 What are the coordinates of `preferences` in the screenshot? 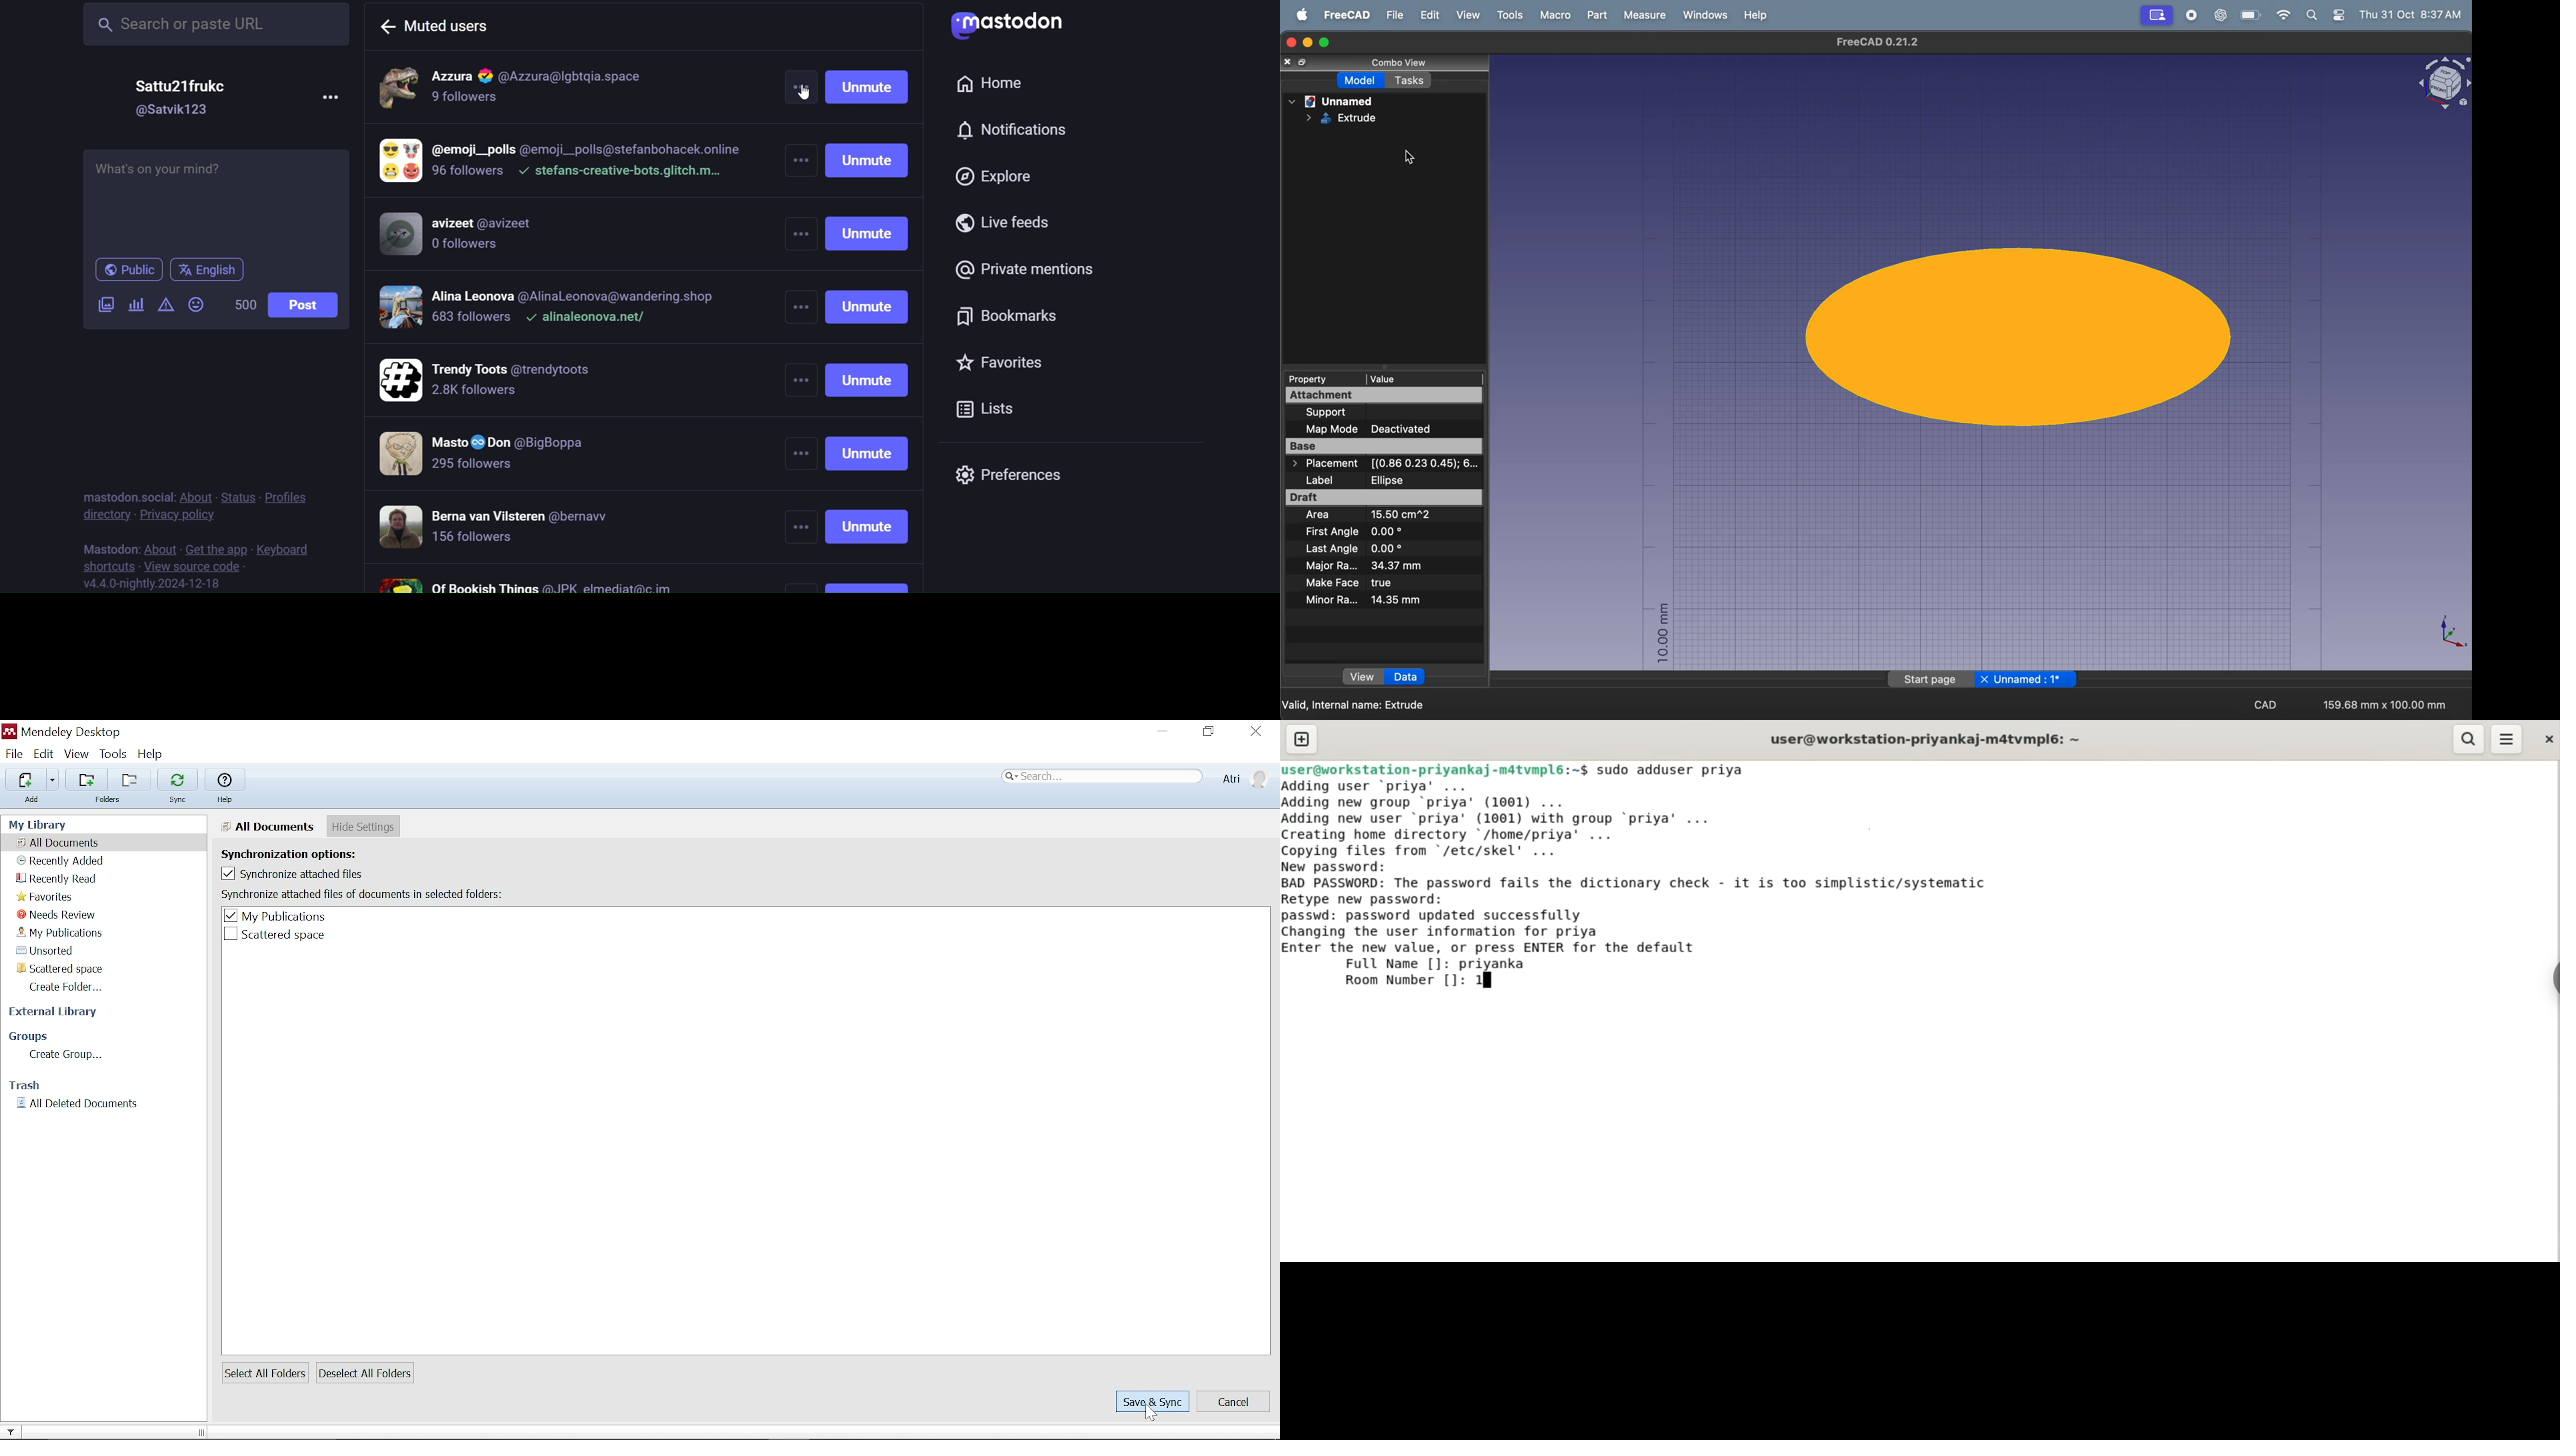 It's located at (1021, 475).